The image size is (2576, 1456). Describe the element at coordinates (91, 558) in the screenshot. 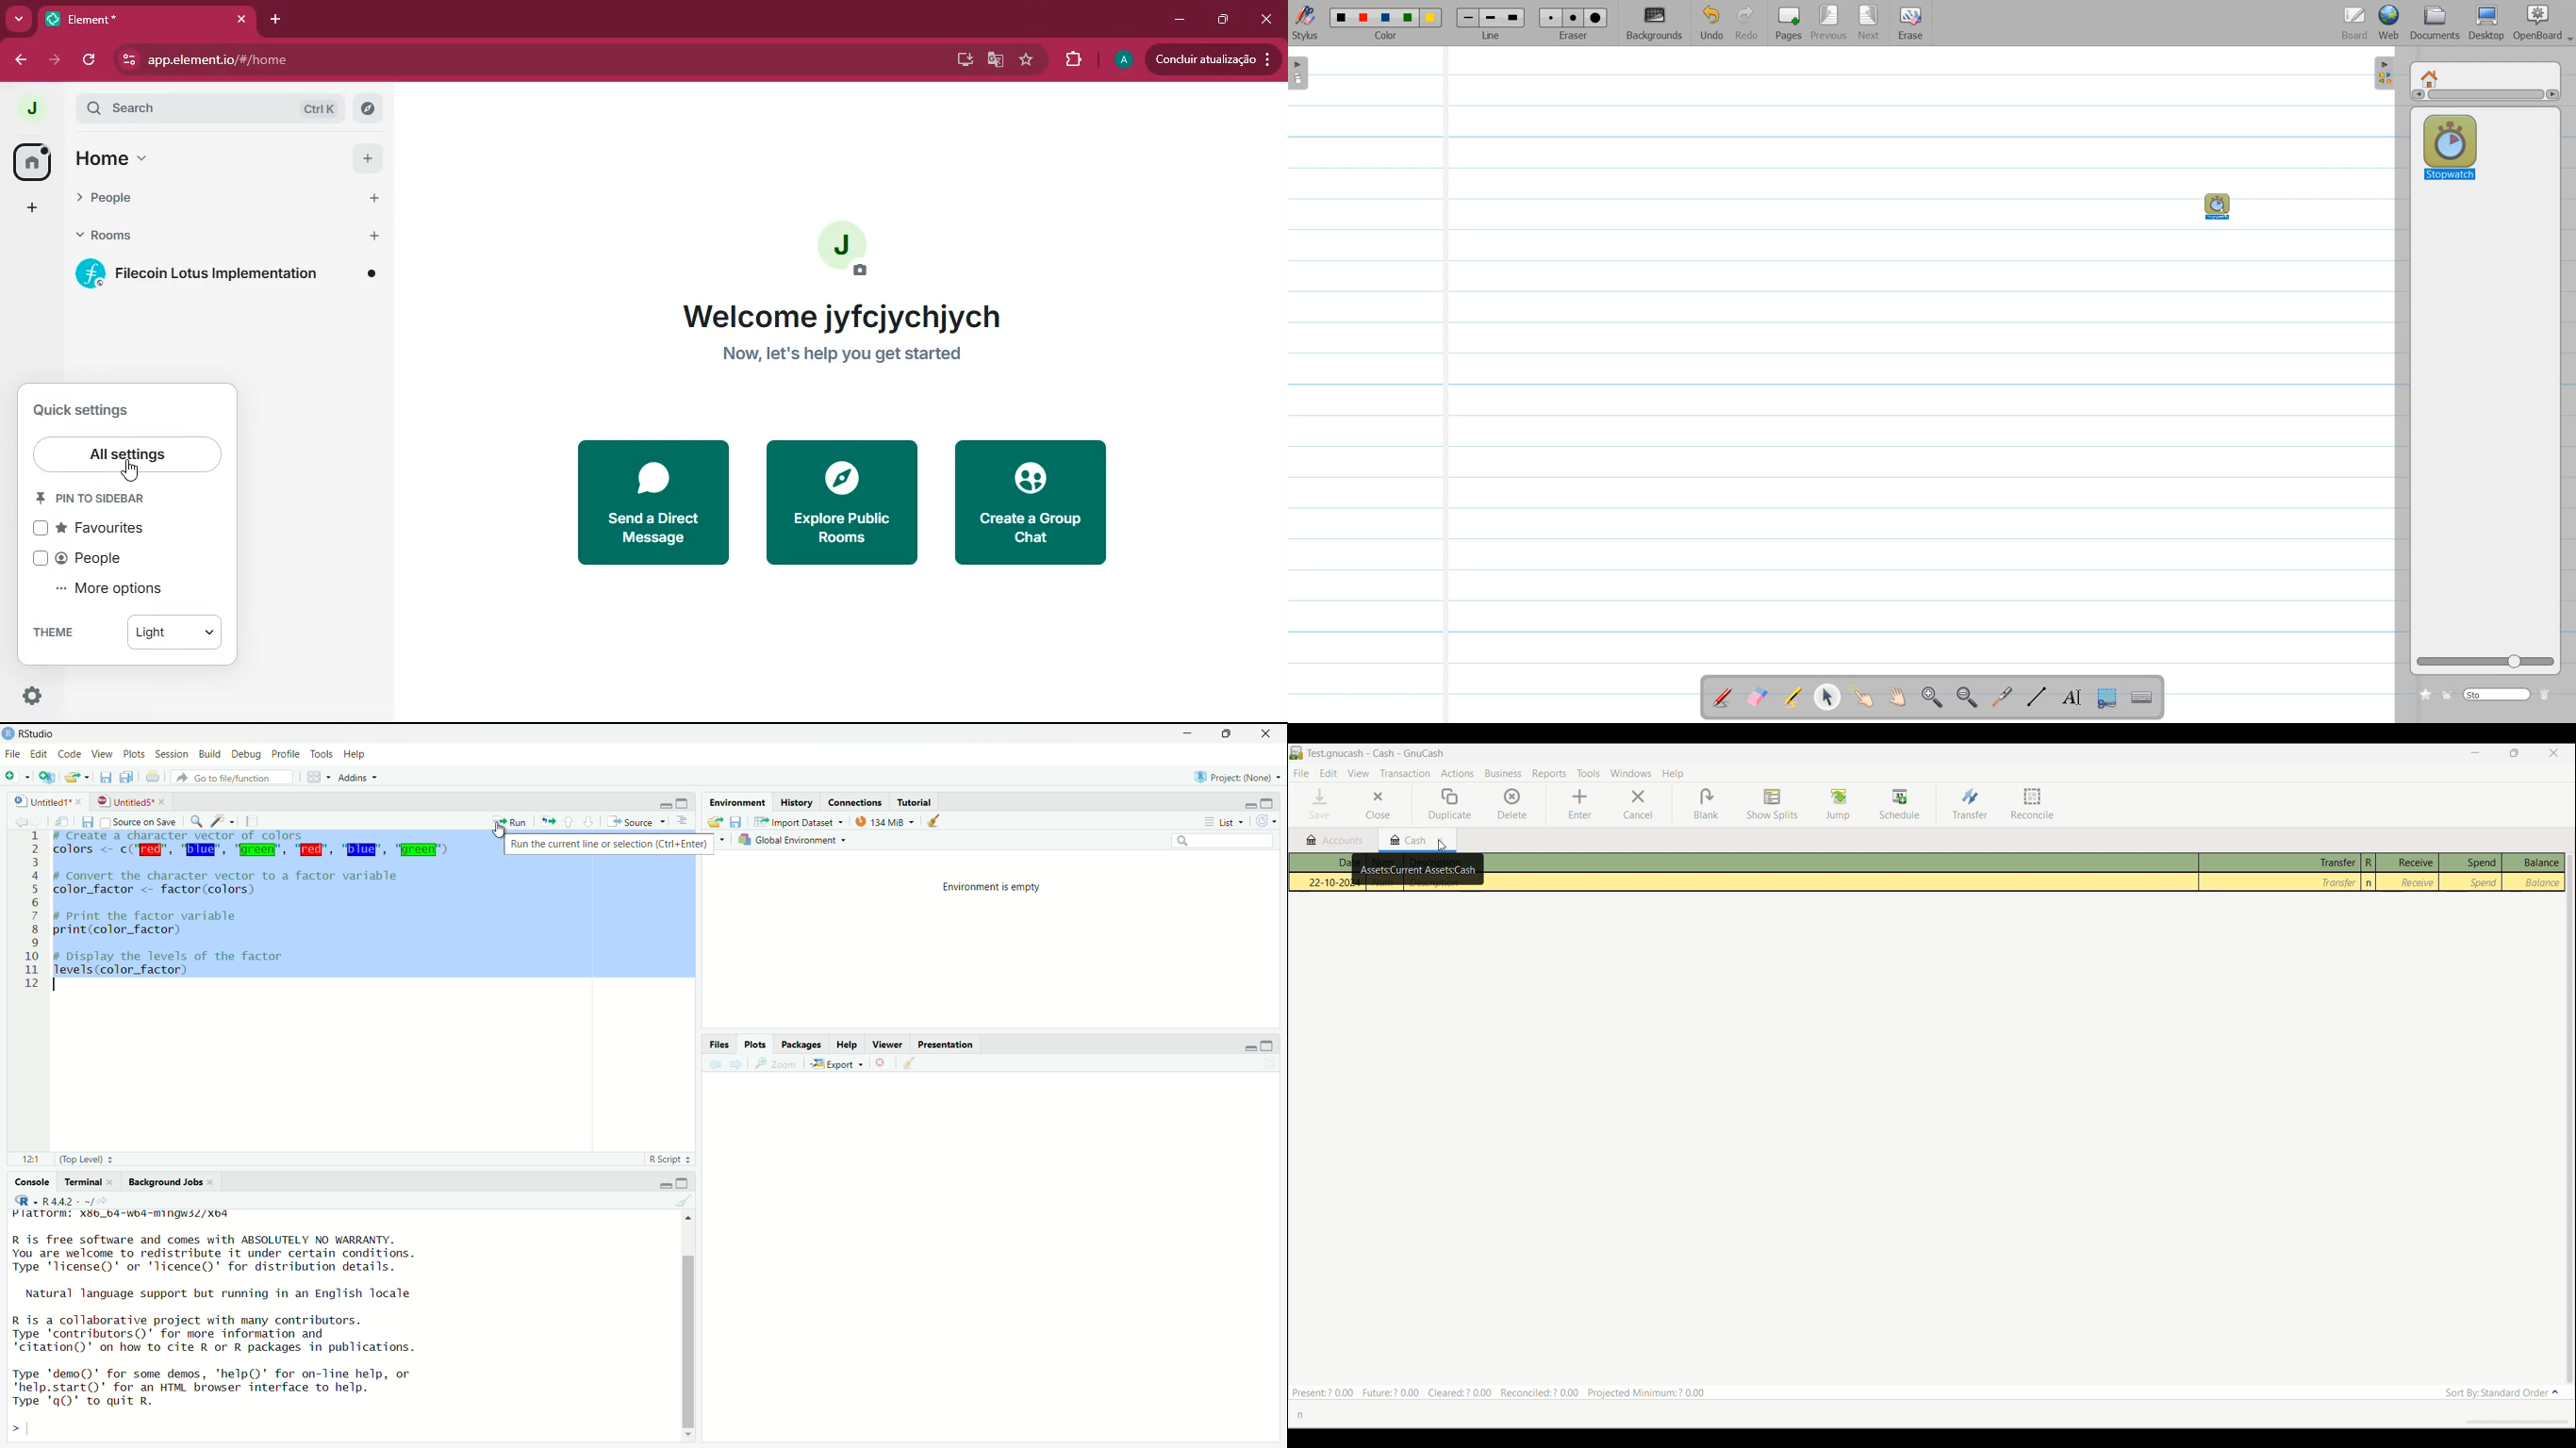

I see `people` at that location.